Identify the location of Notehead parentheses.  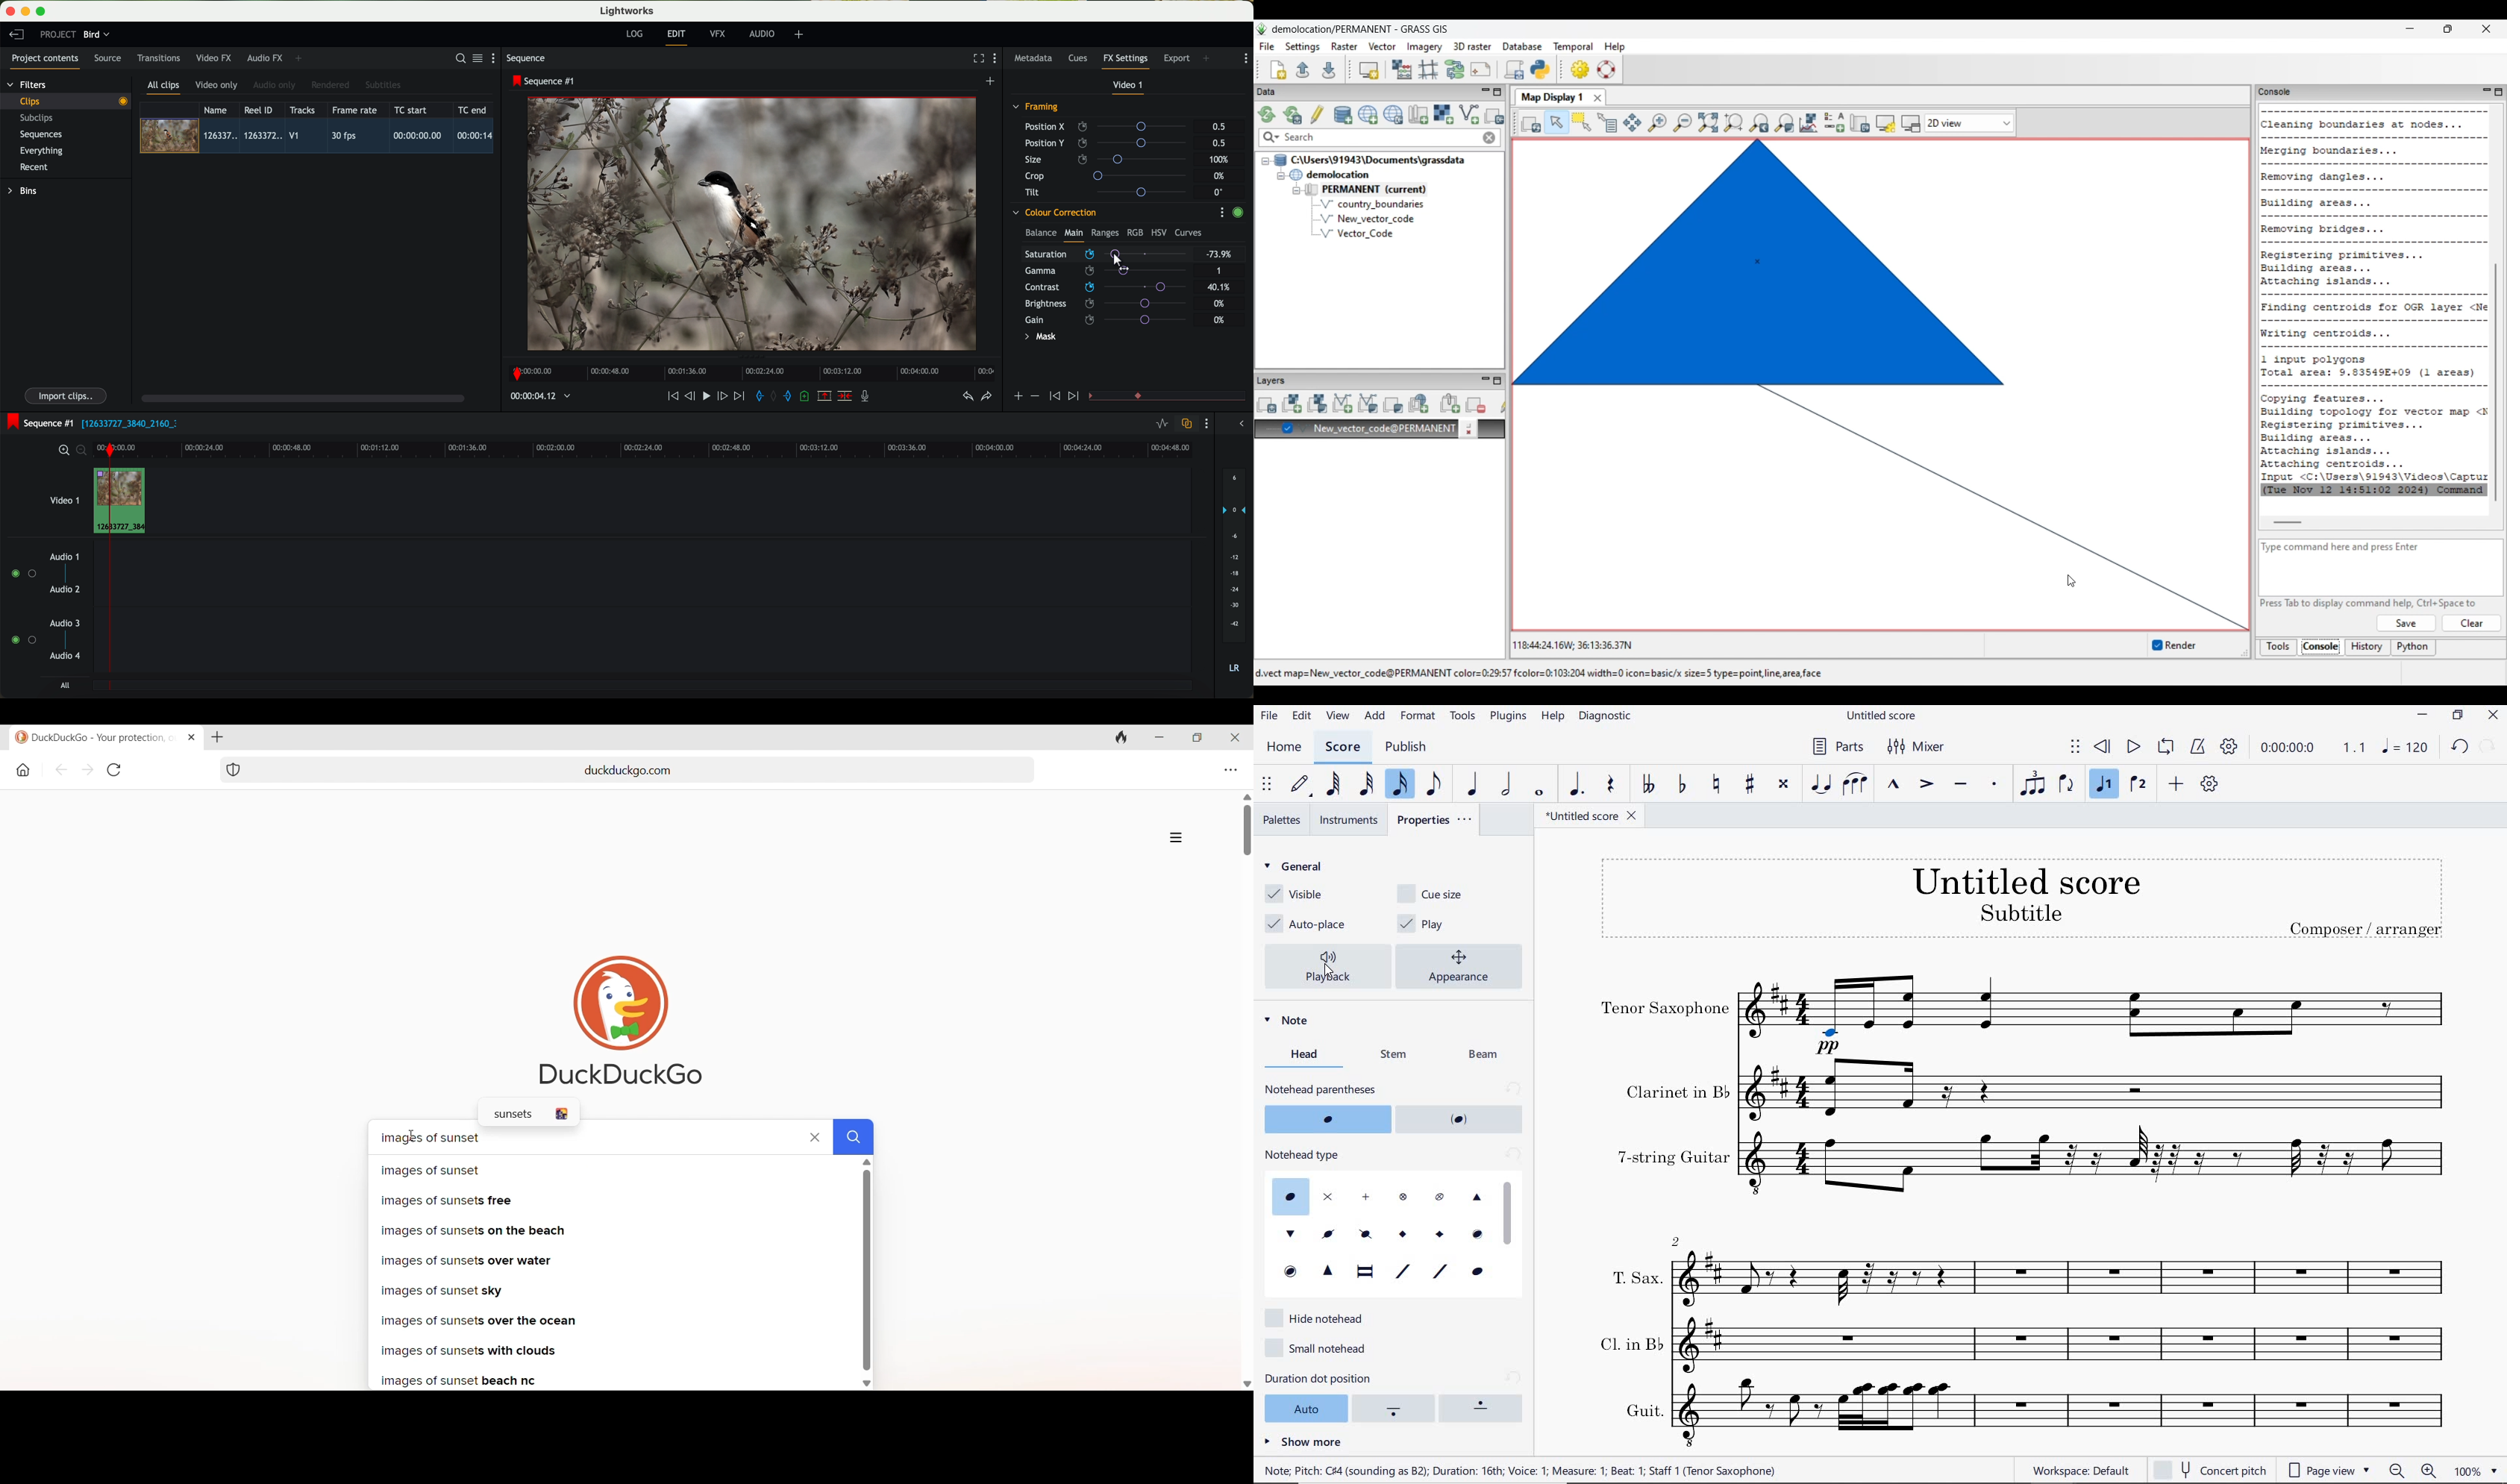
(1461, 1119).